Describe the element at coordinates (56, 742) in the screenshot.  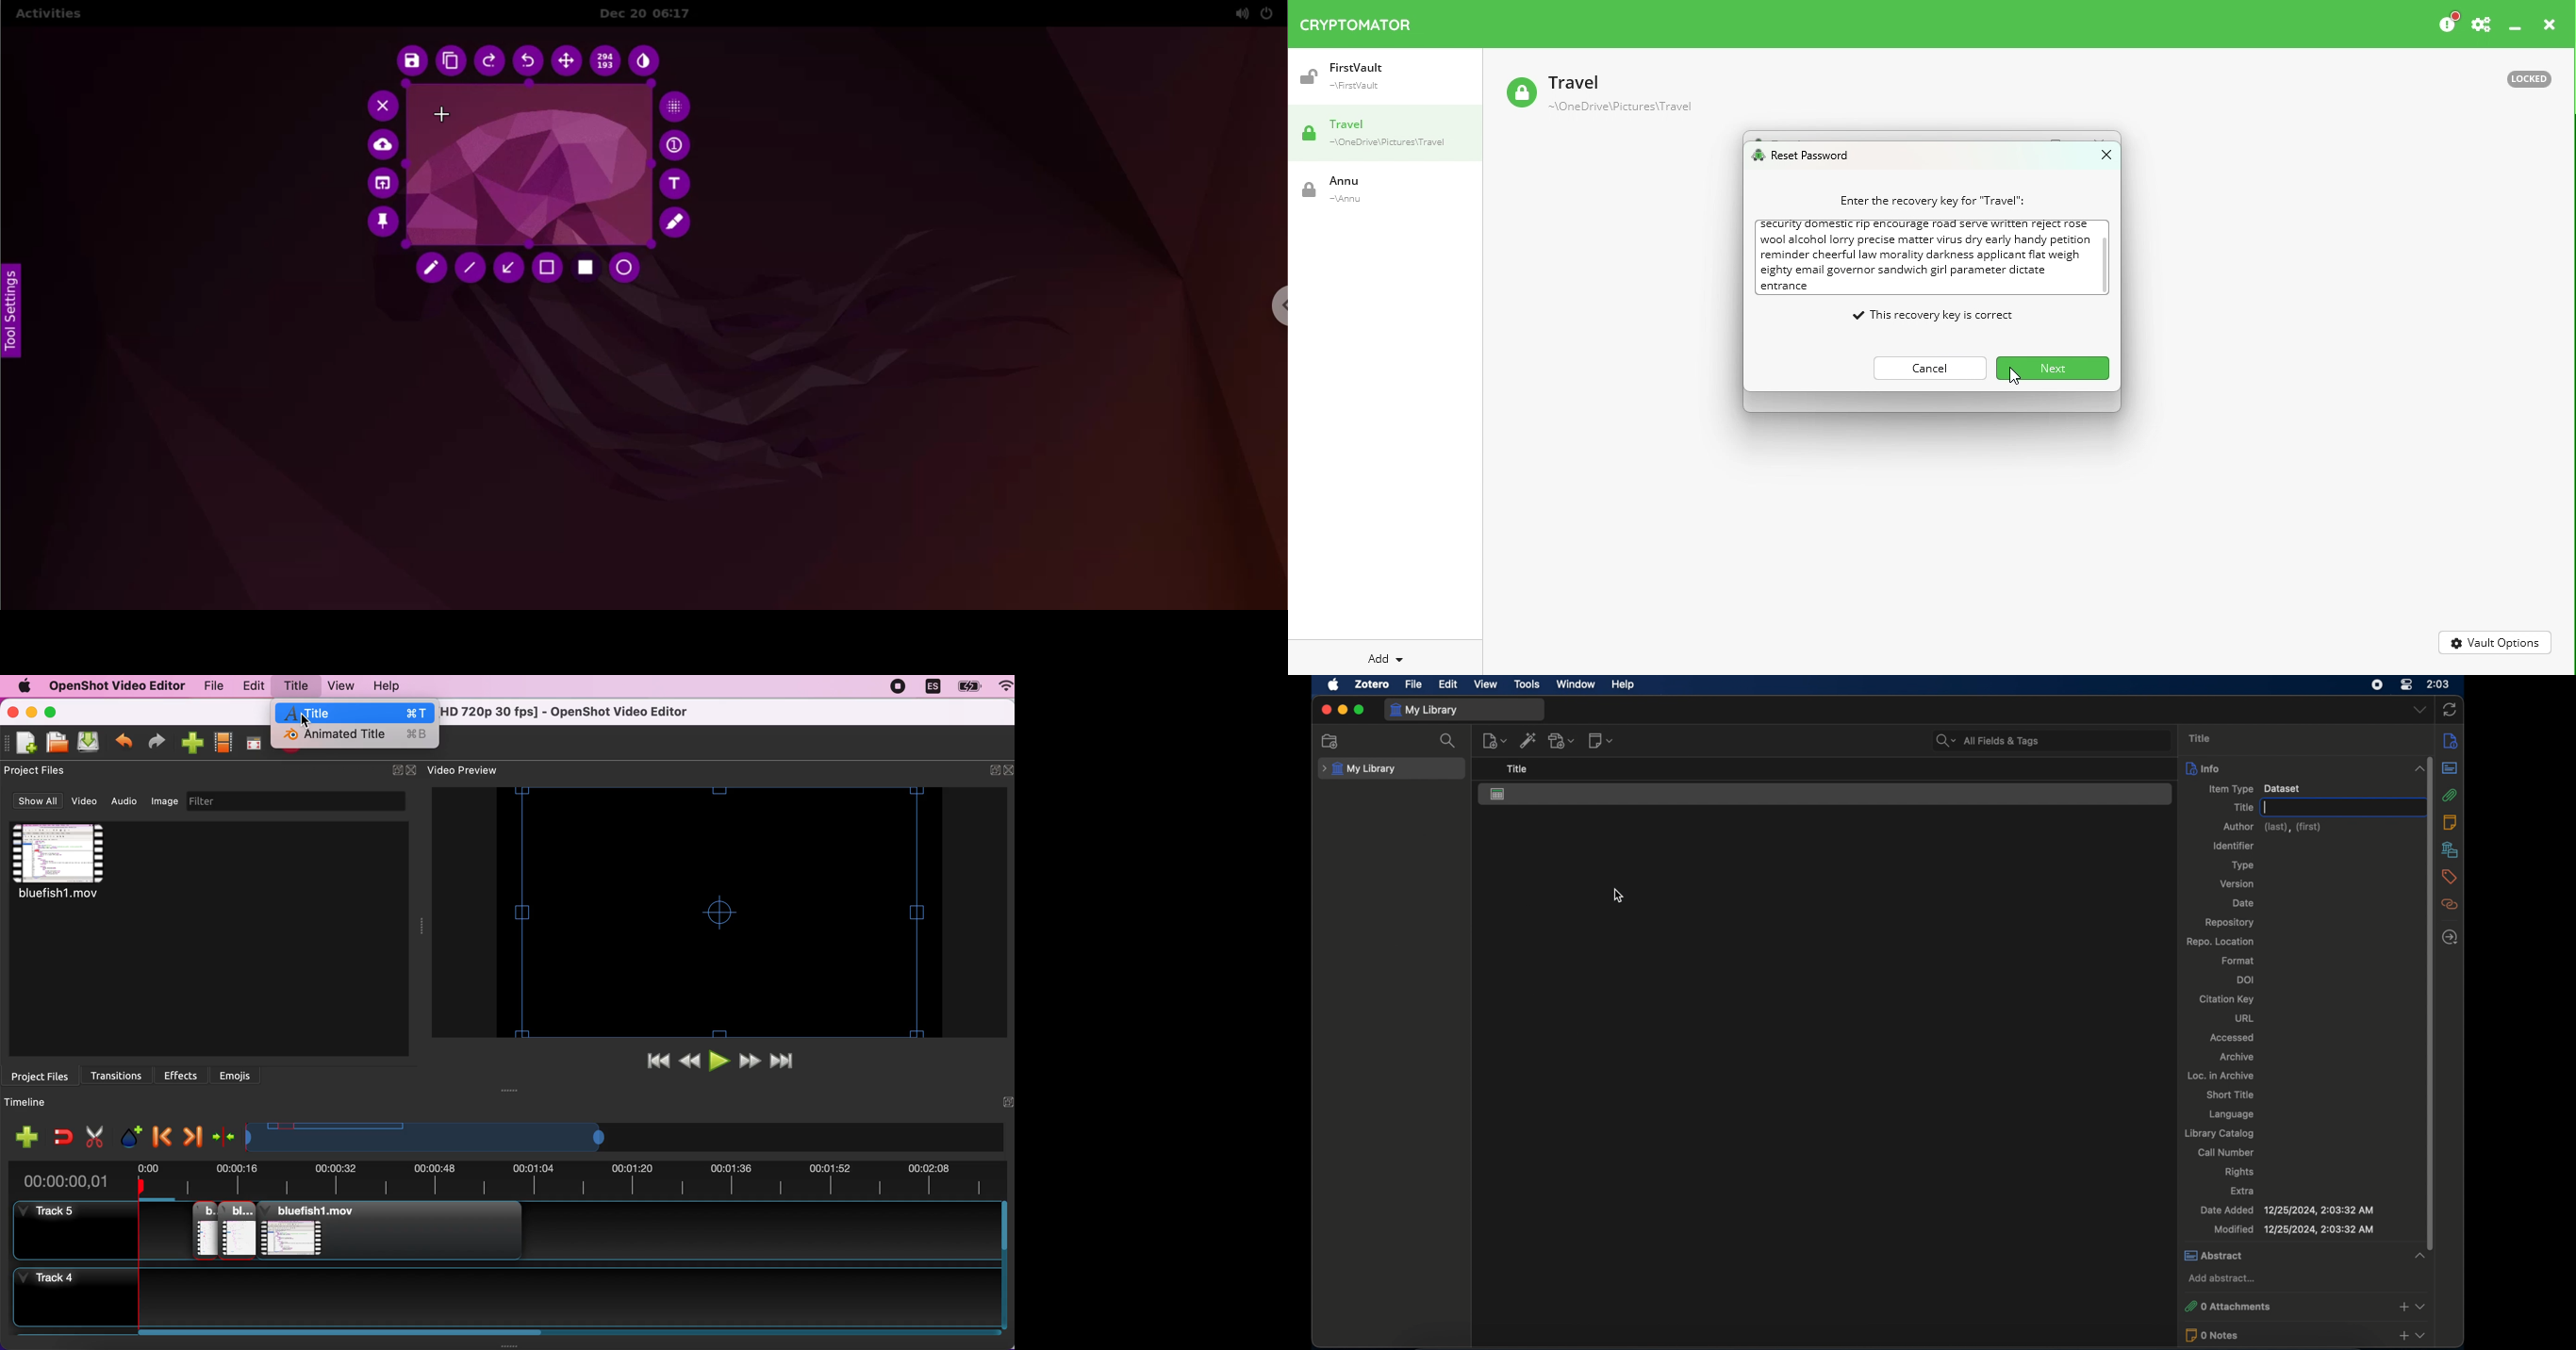
I see `open project` at that location.